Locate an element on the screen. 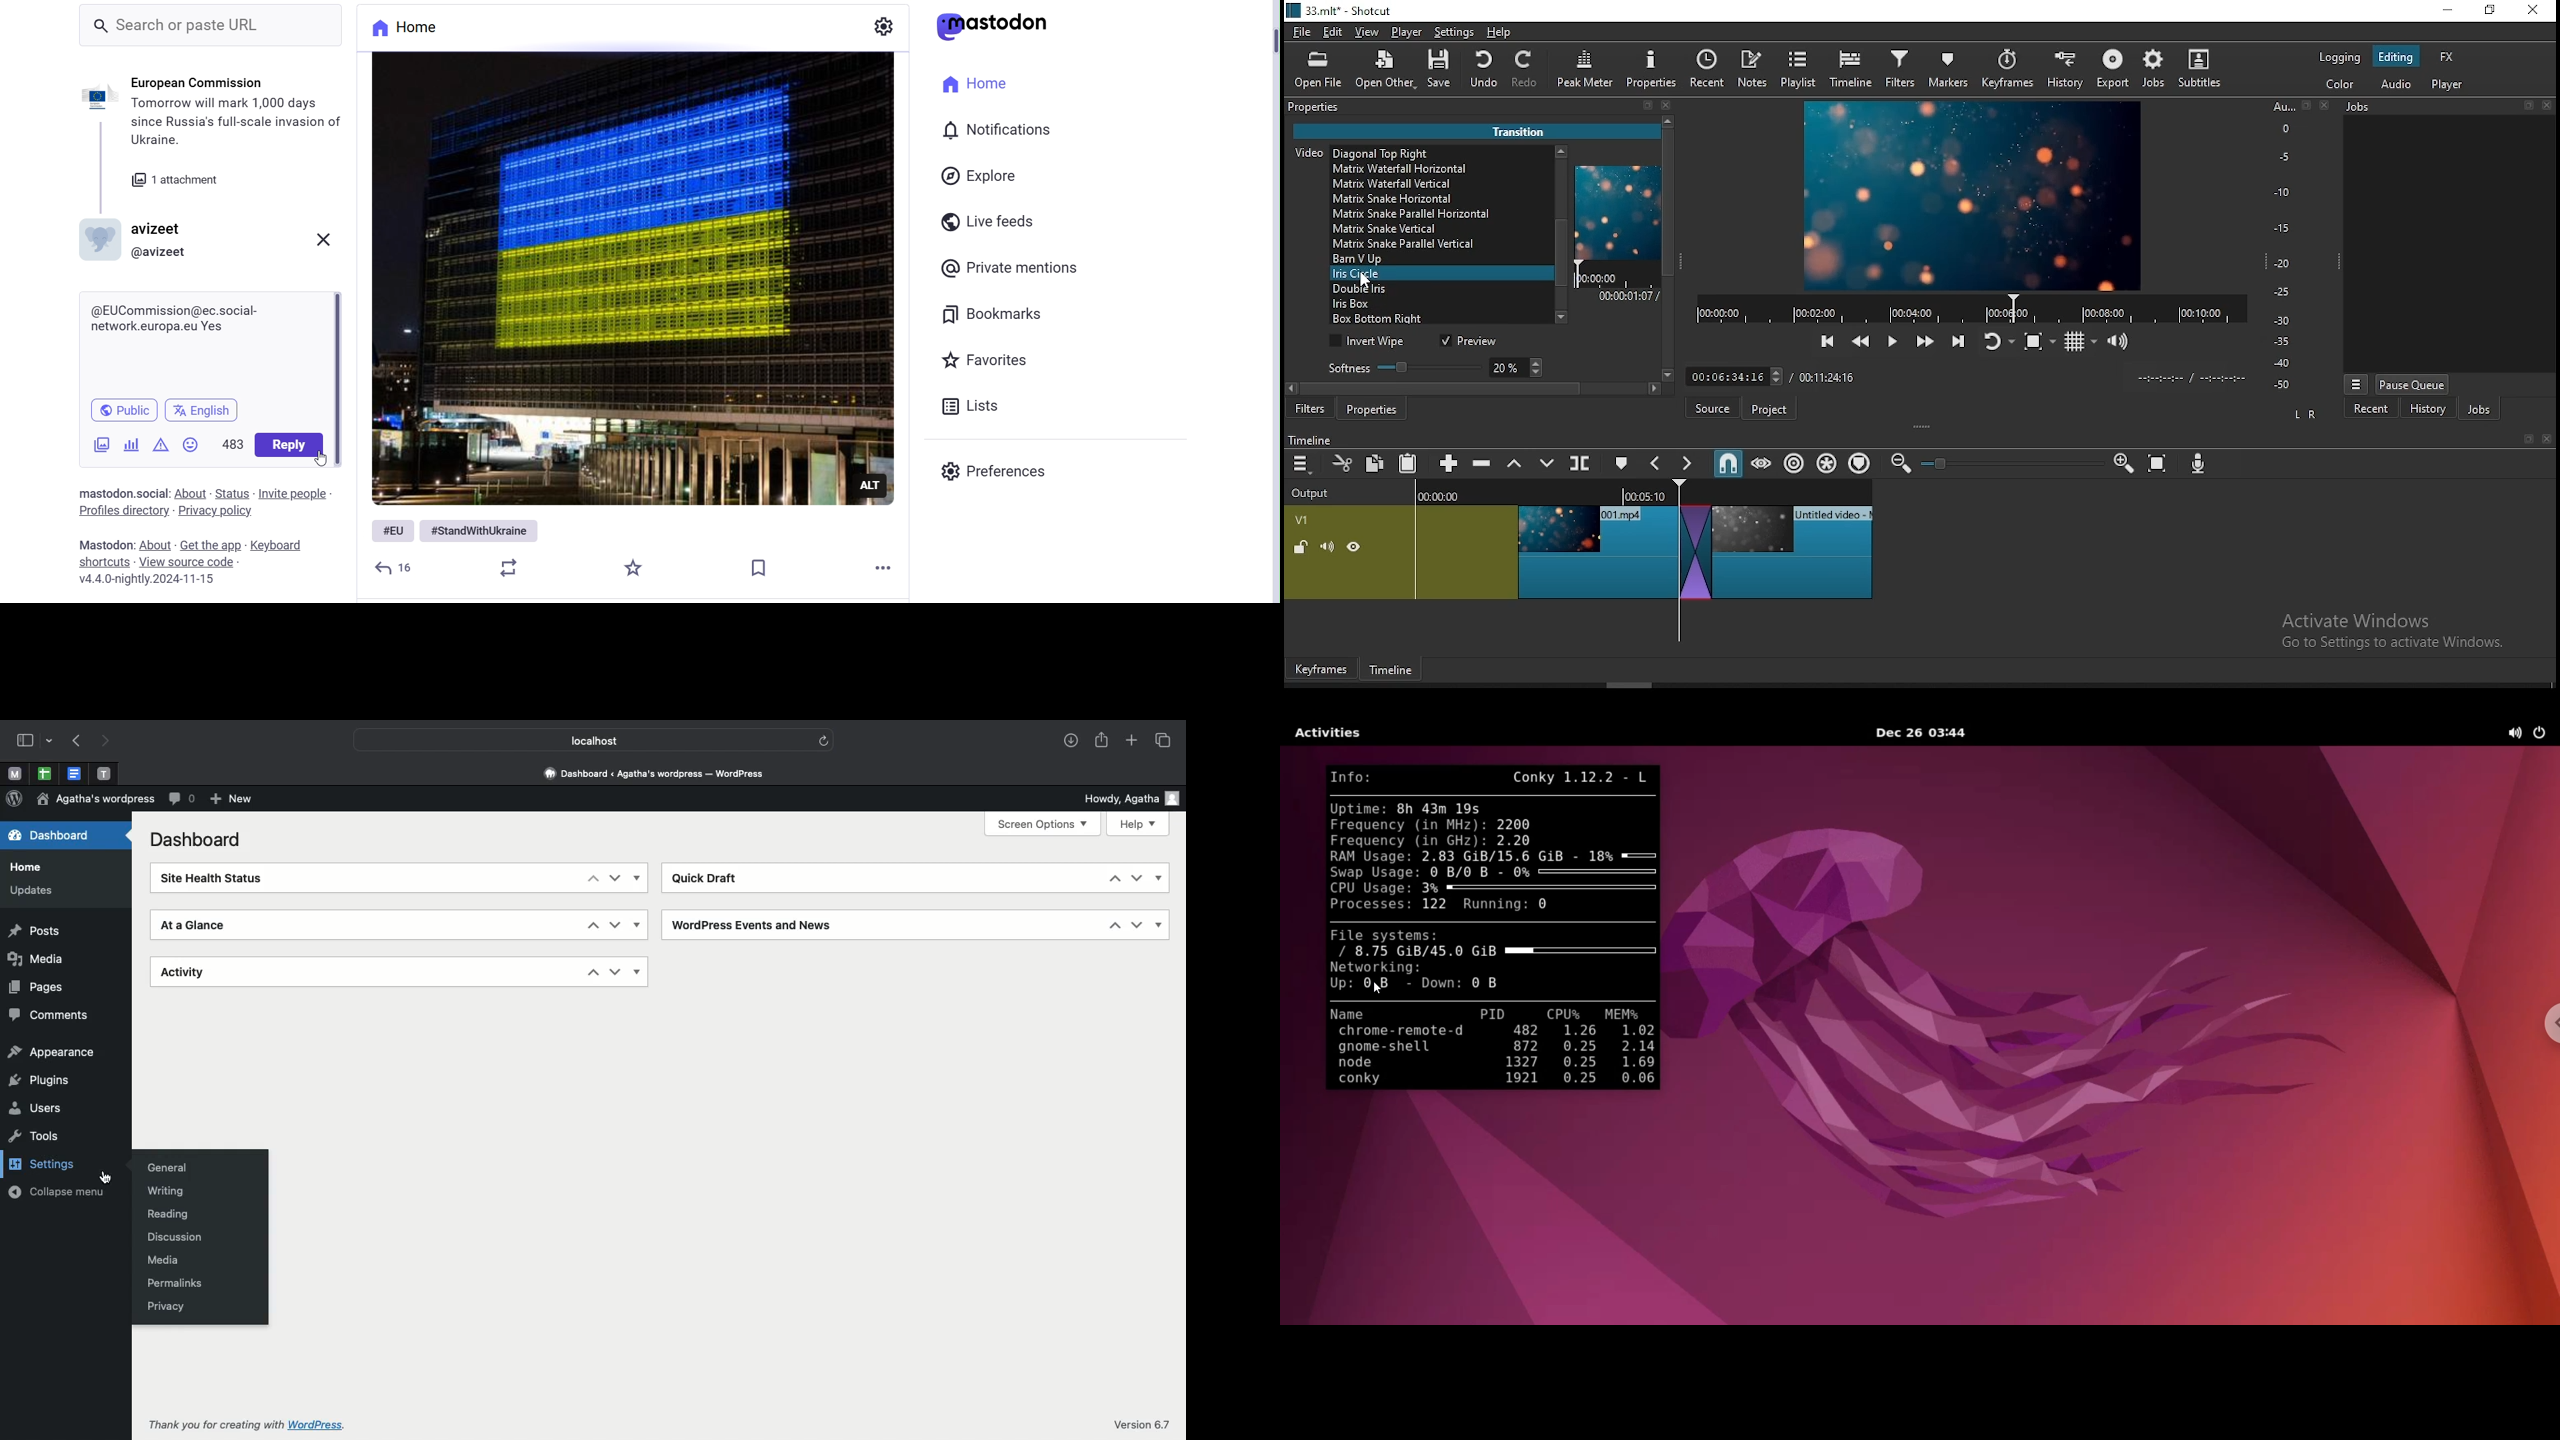  Jobs is located at coordinates (2366, 110).